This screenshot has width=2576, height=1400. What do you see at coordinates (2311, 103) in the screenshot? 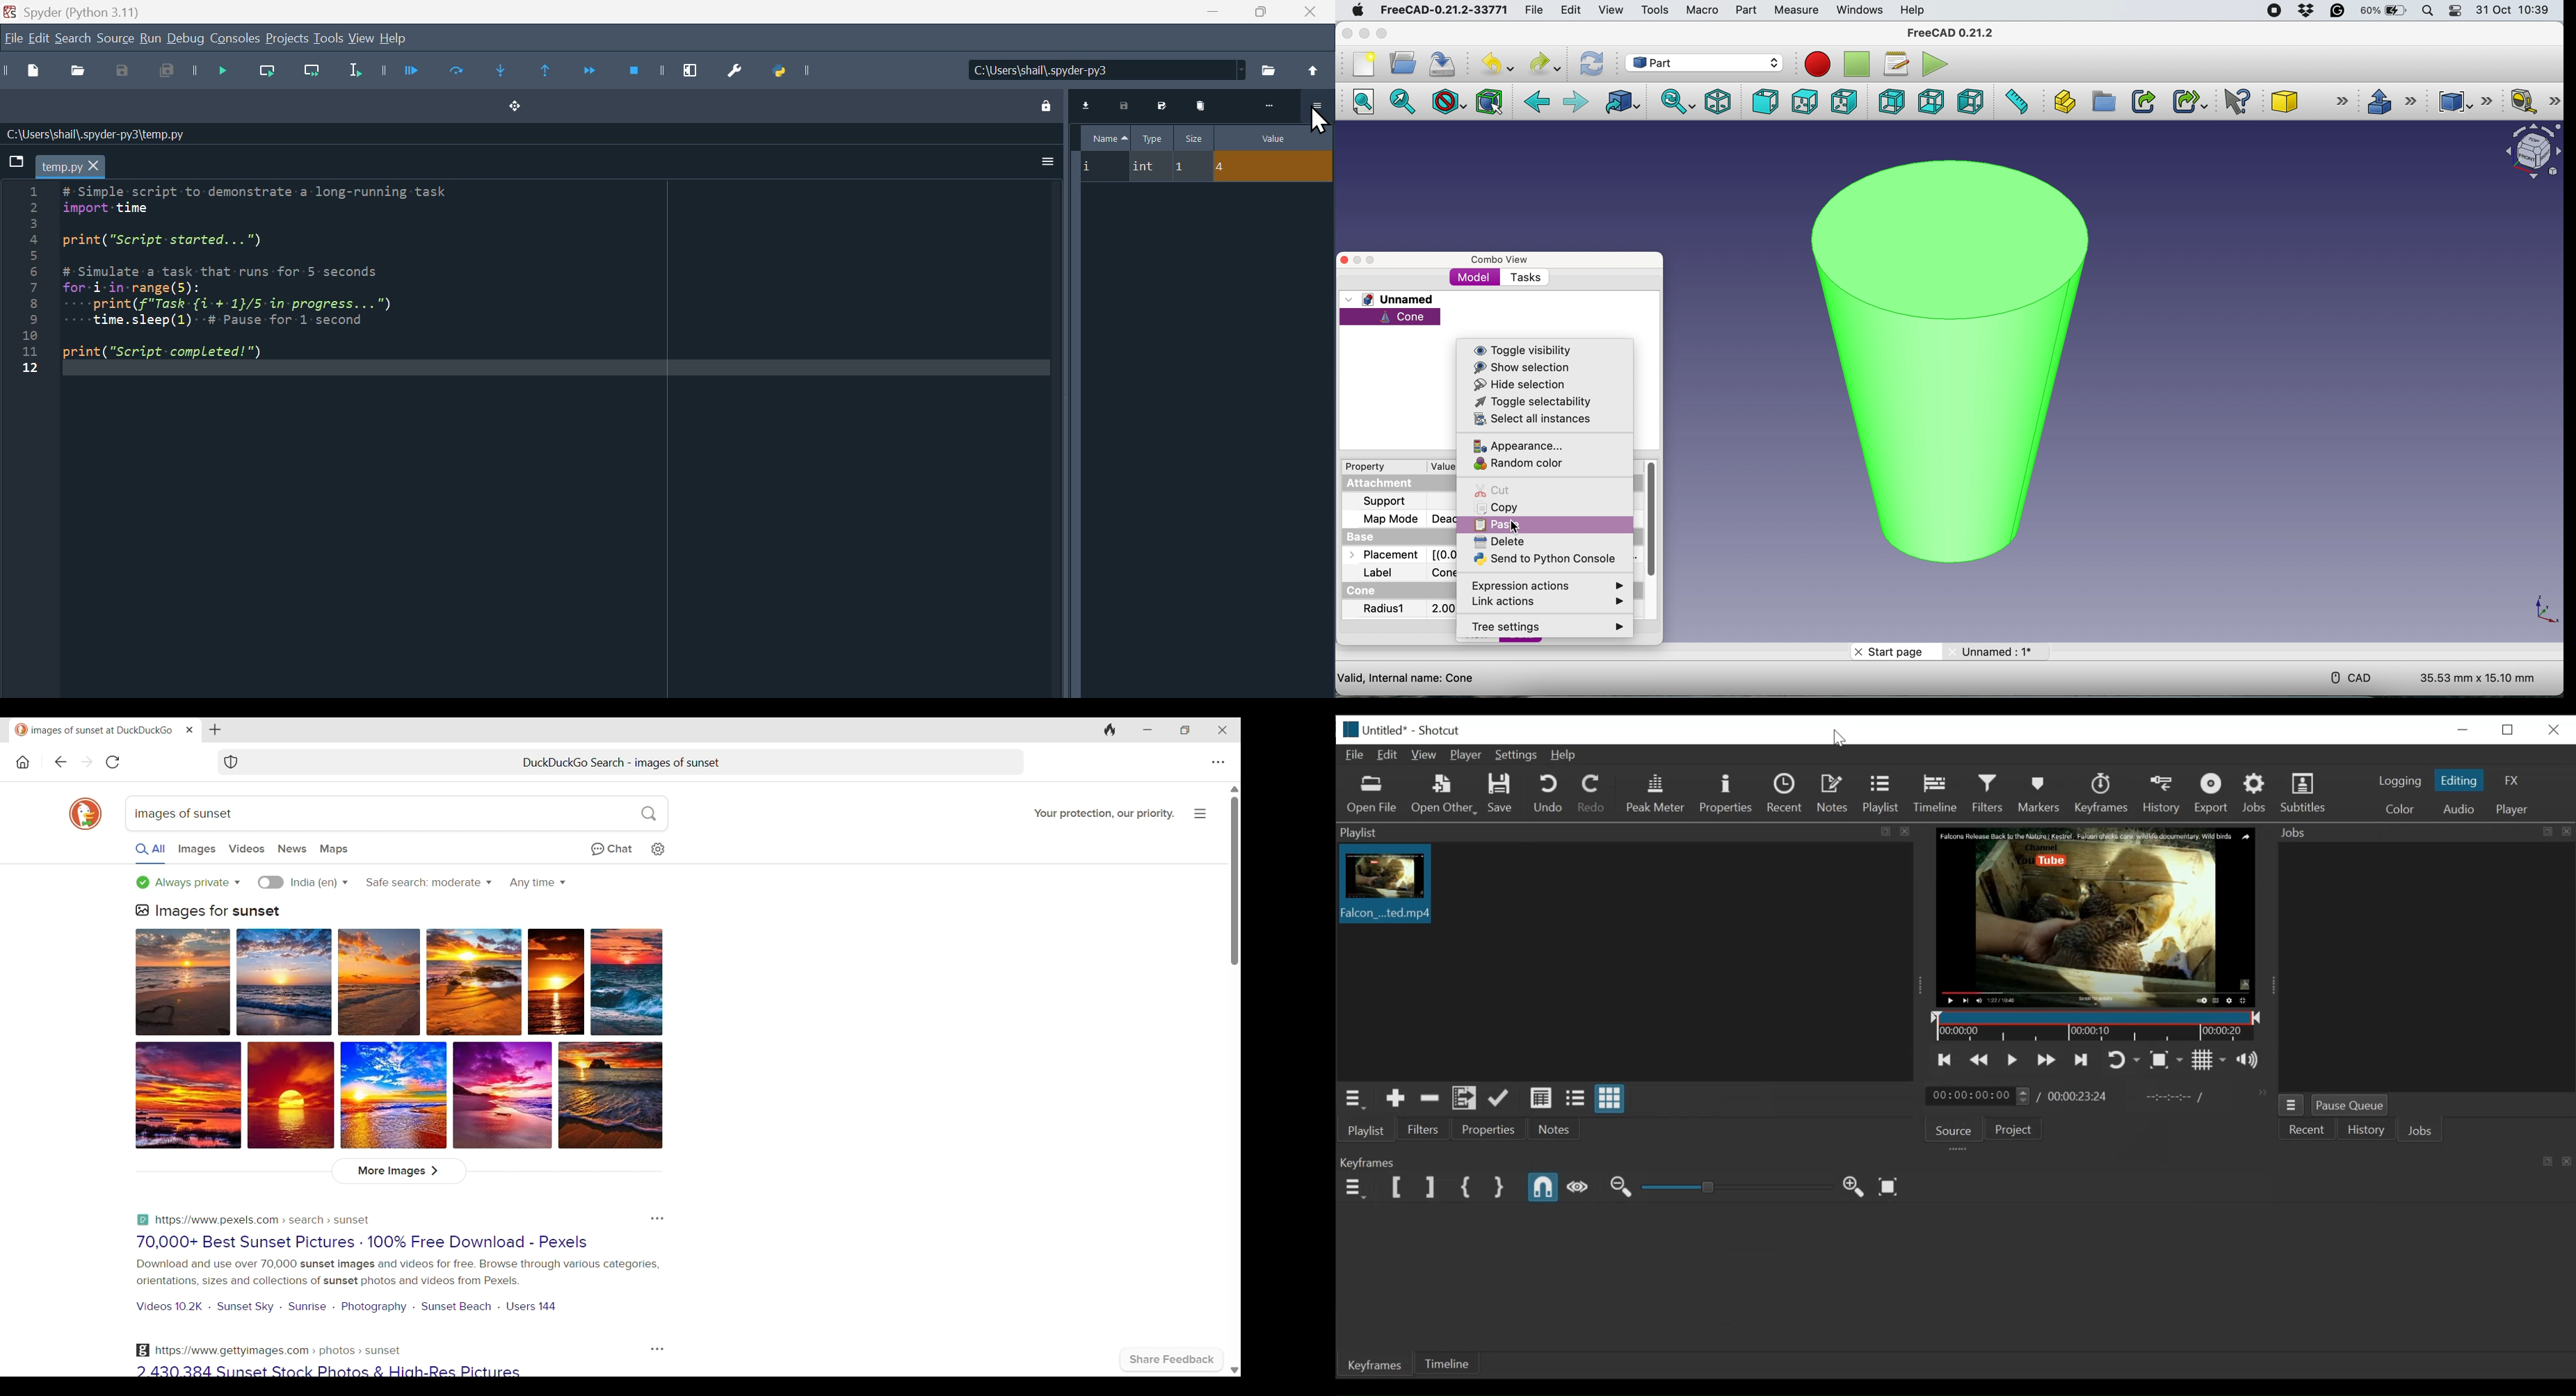
I see `cone` at bounding box center [2311, 103].